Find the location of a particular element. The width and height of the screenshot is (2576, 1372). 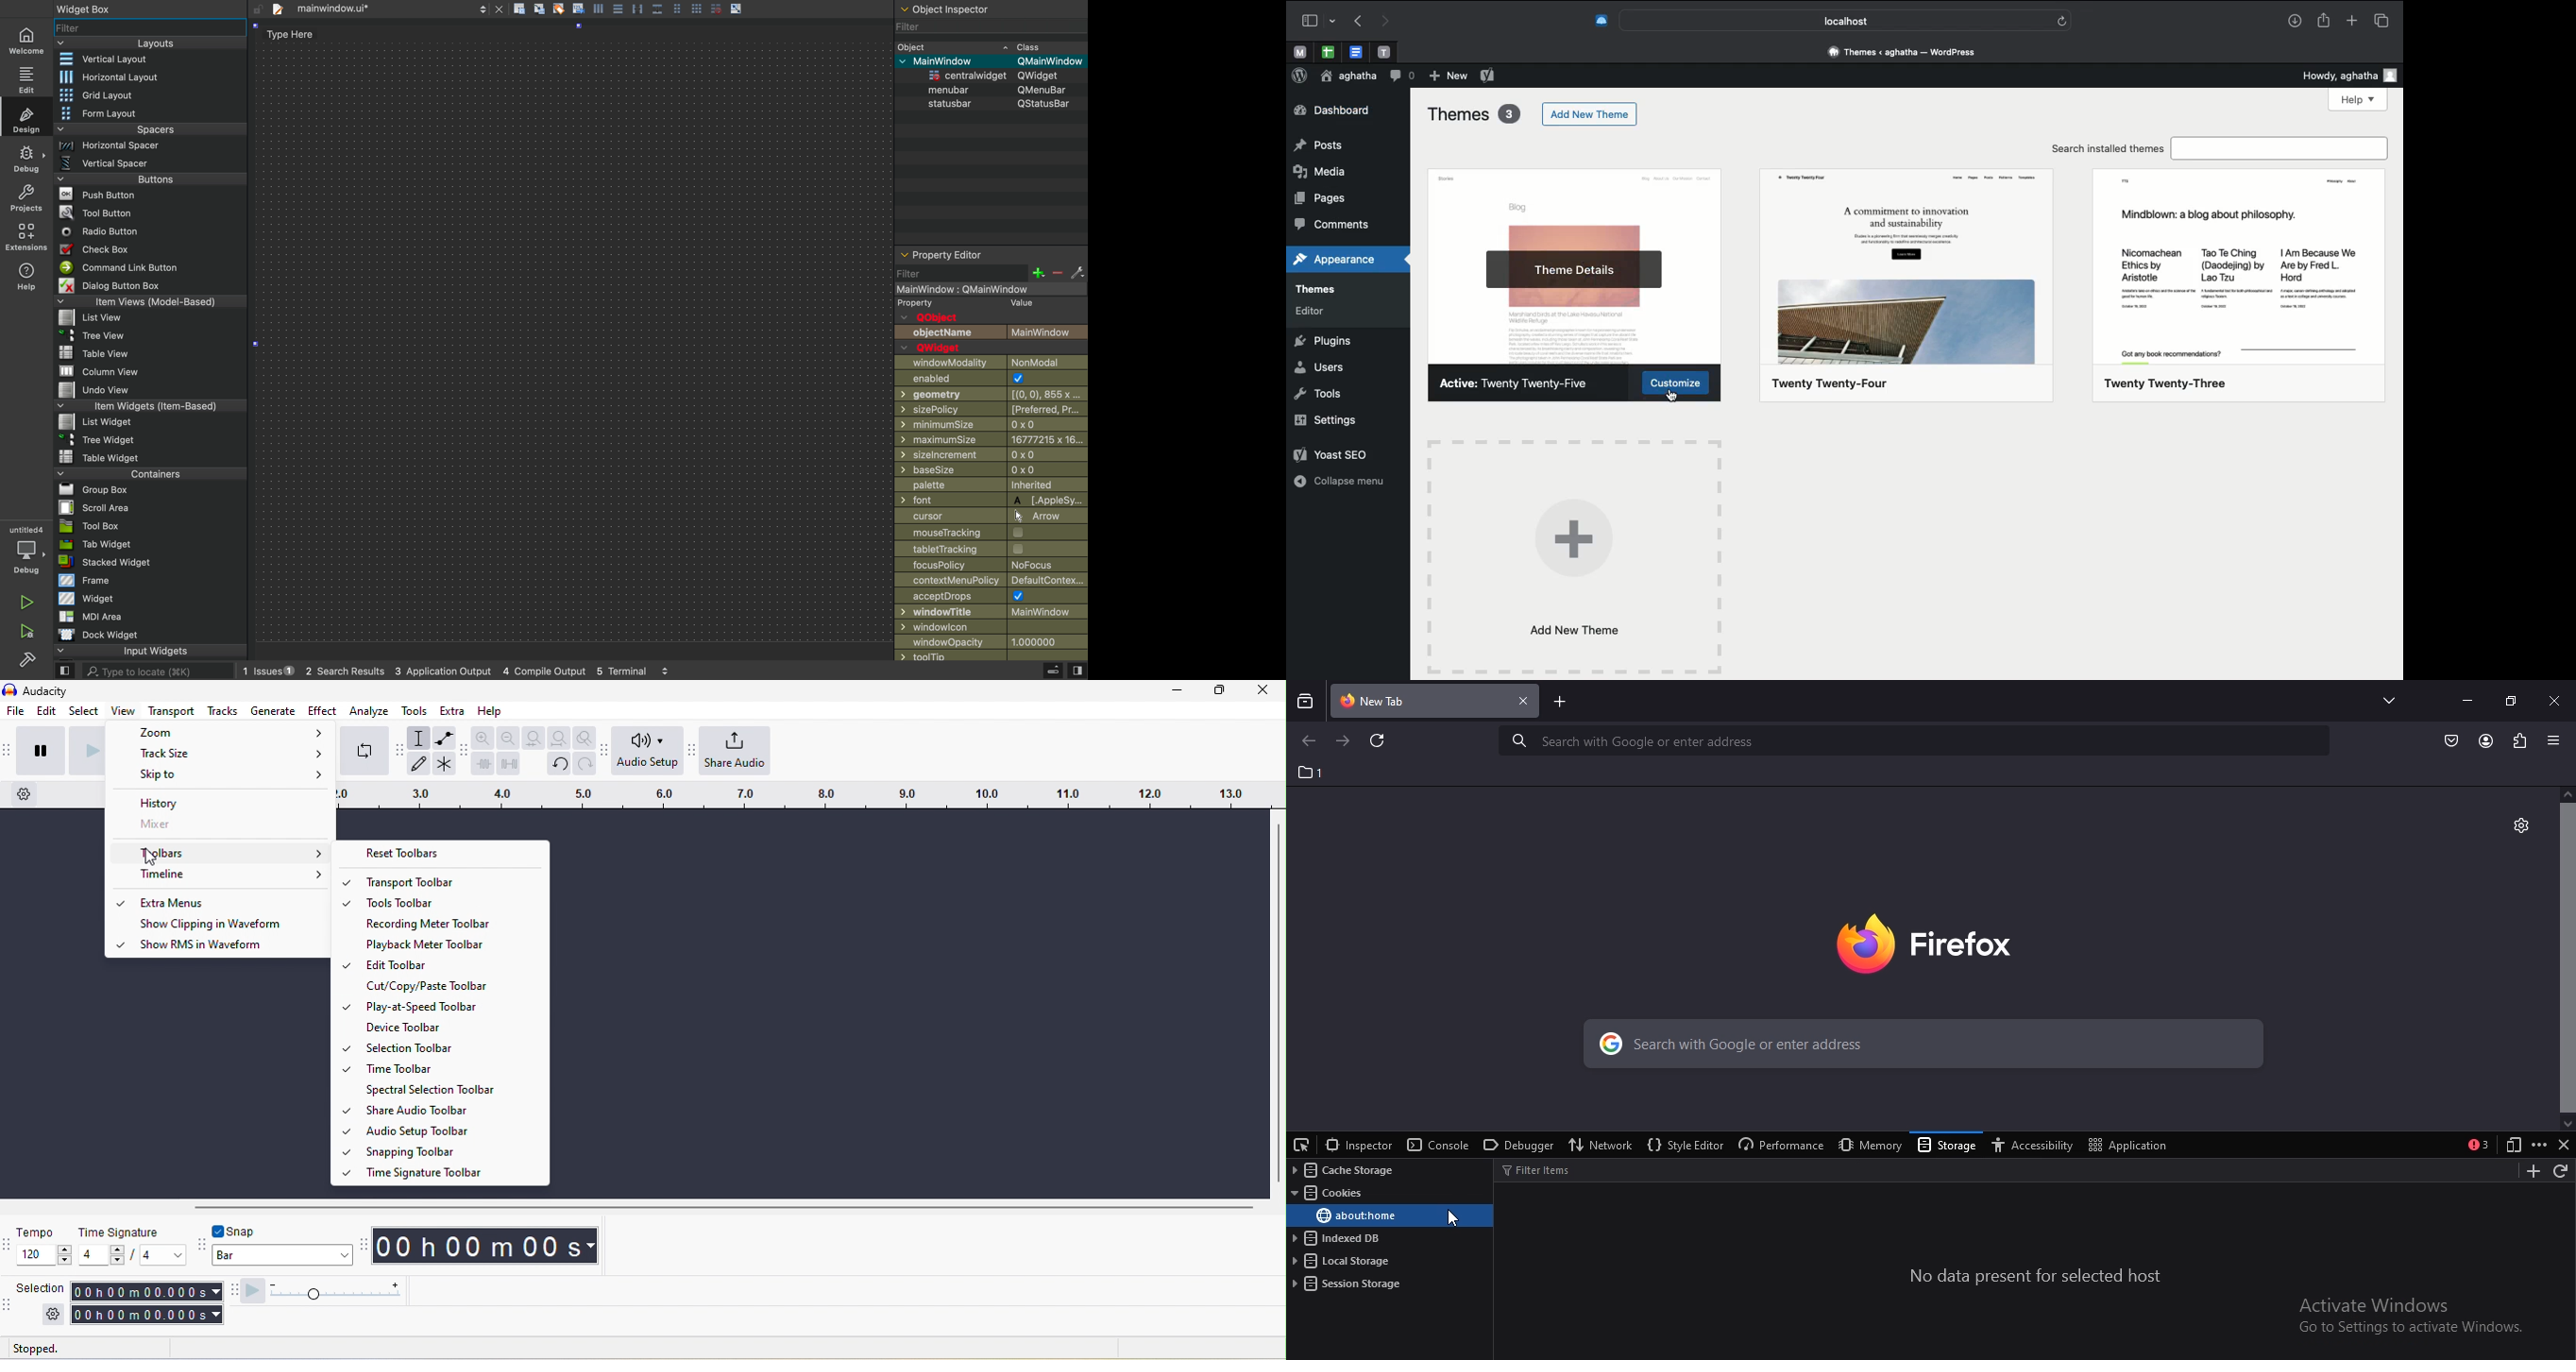

about:home is located at coordinates (1355, 1216).